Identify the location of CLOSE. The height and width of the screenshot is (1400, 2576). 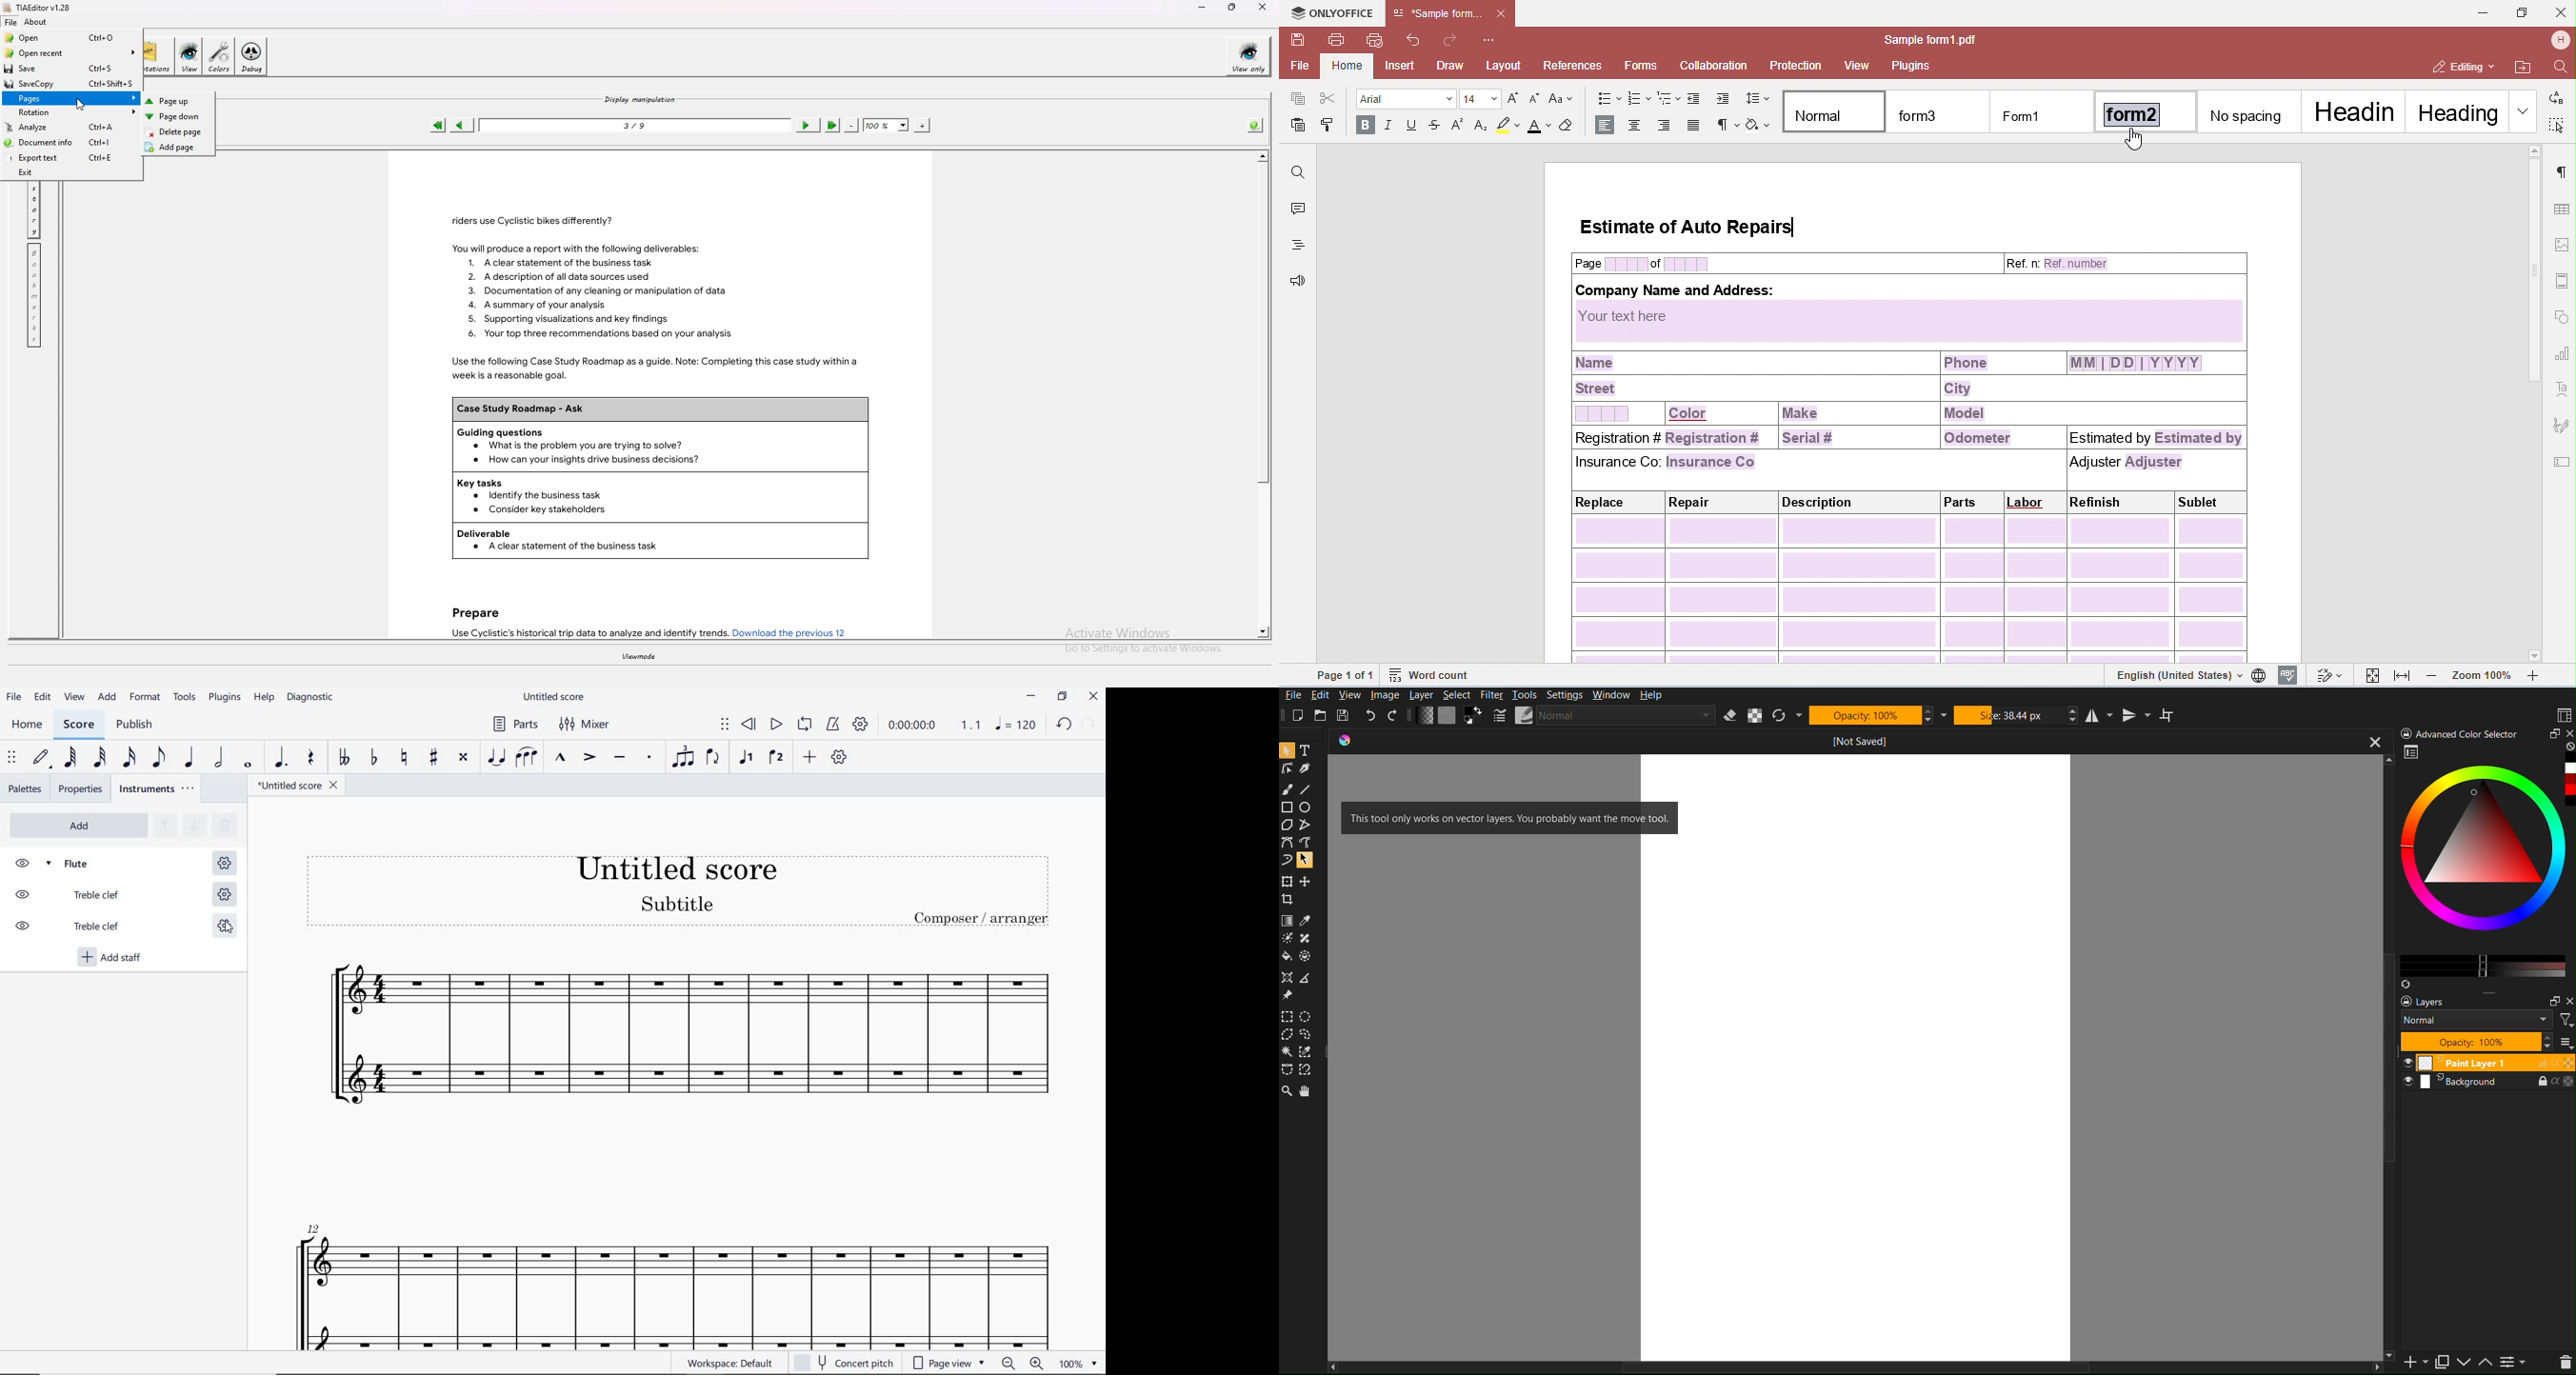
(1094, 697).